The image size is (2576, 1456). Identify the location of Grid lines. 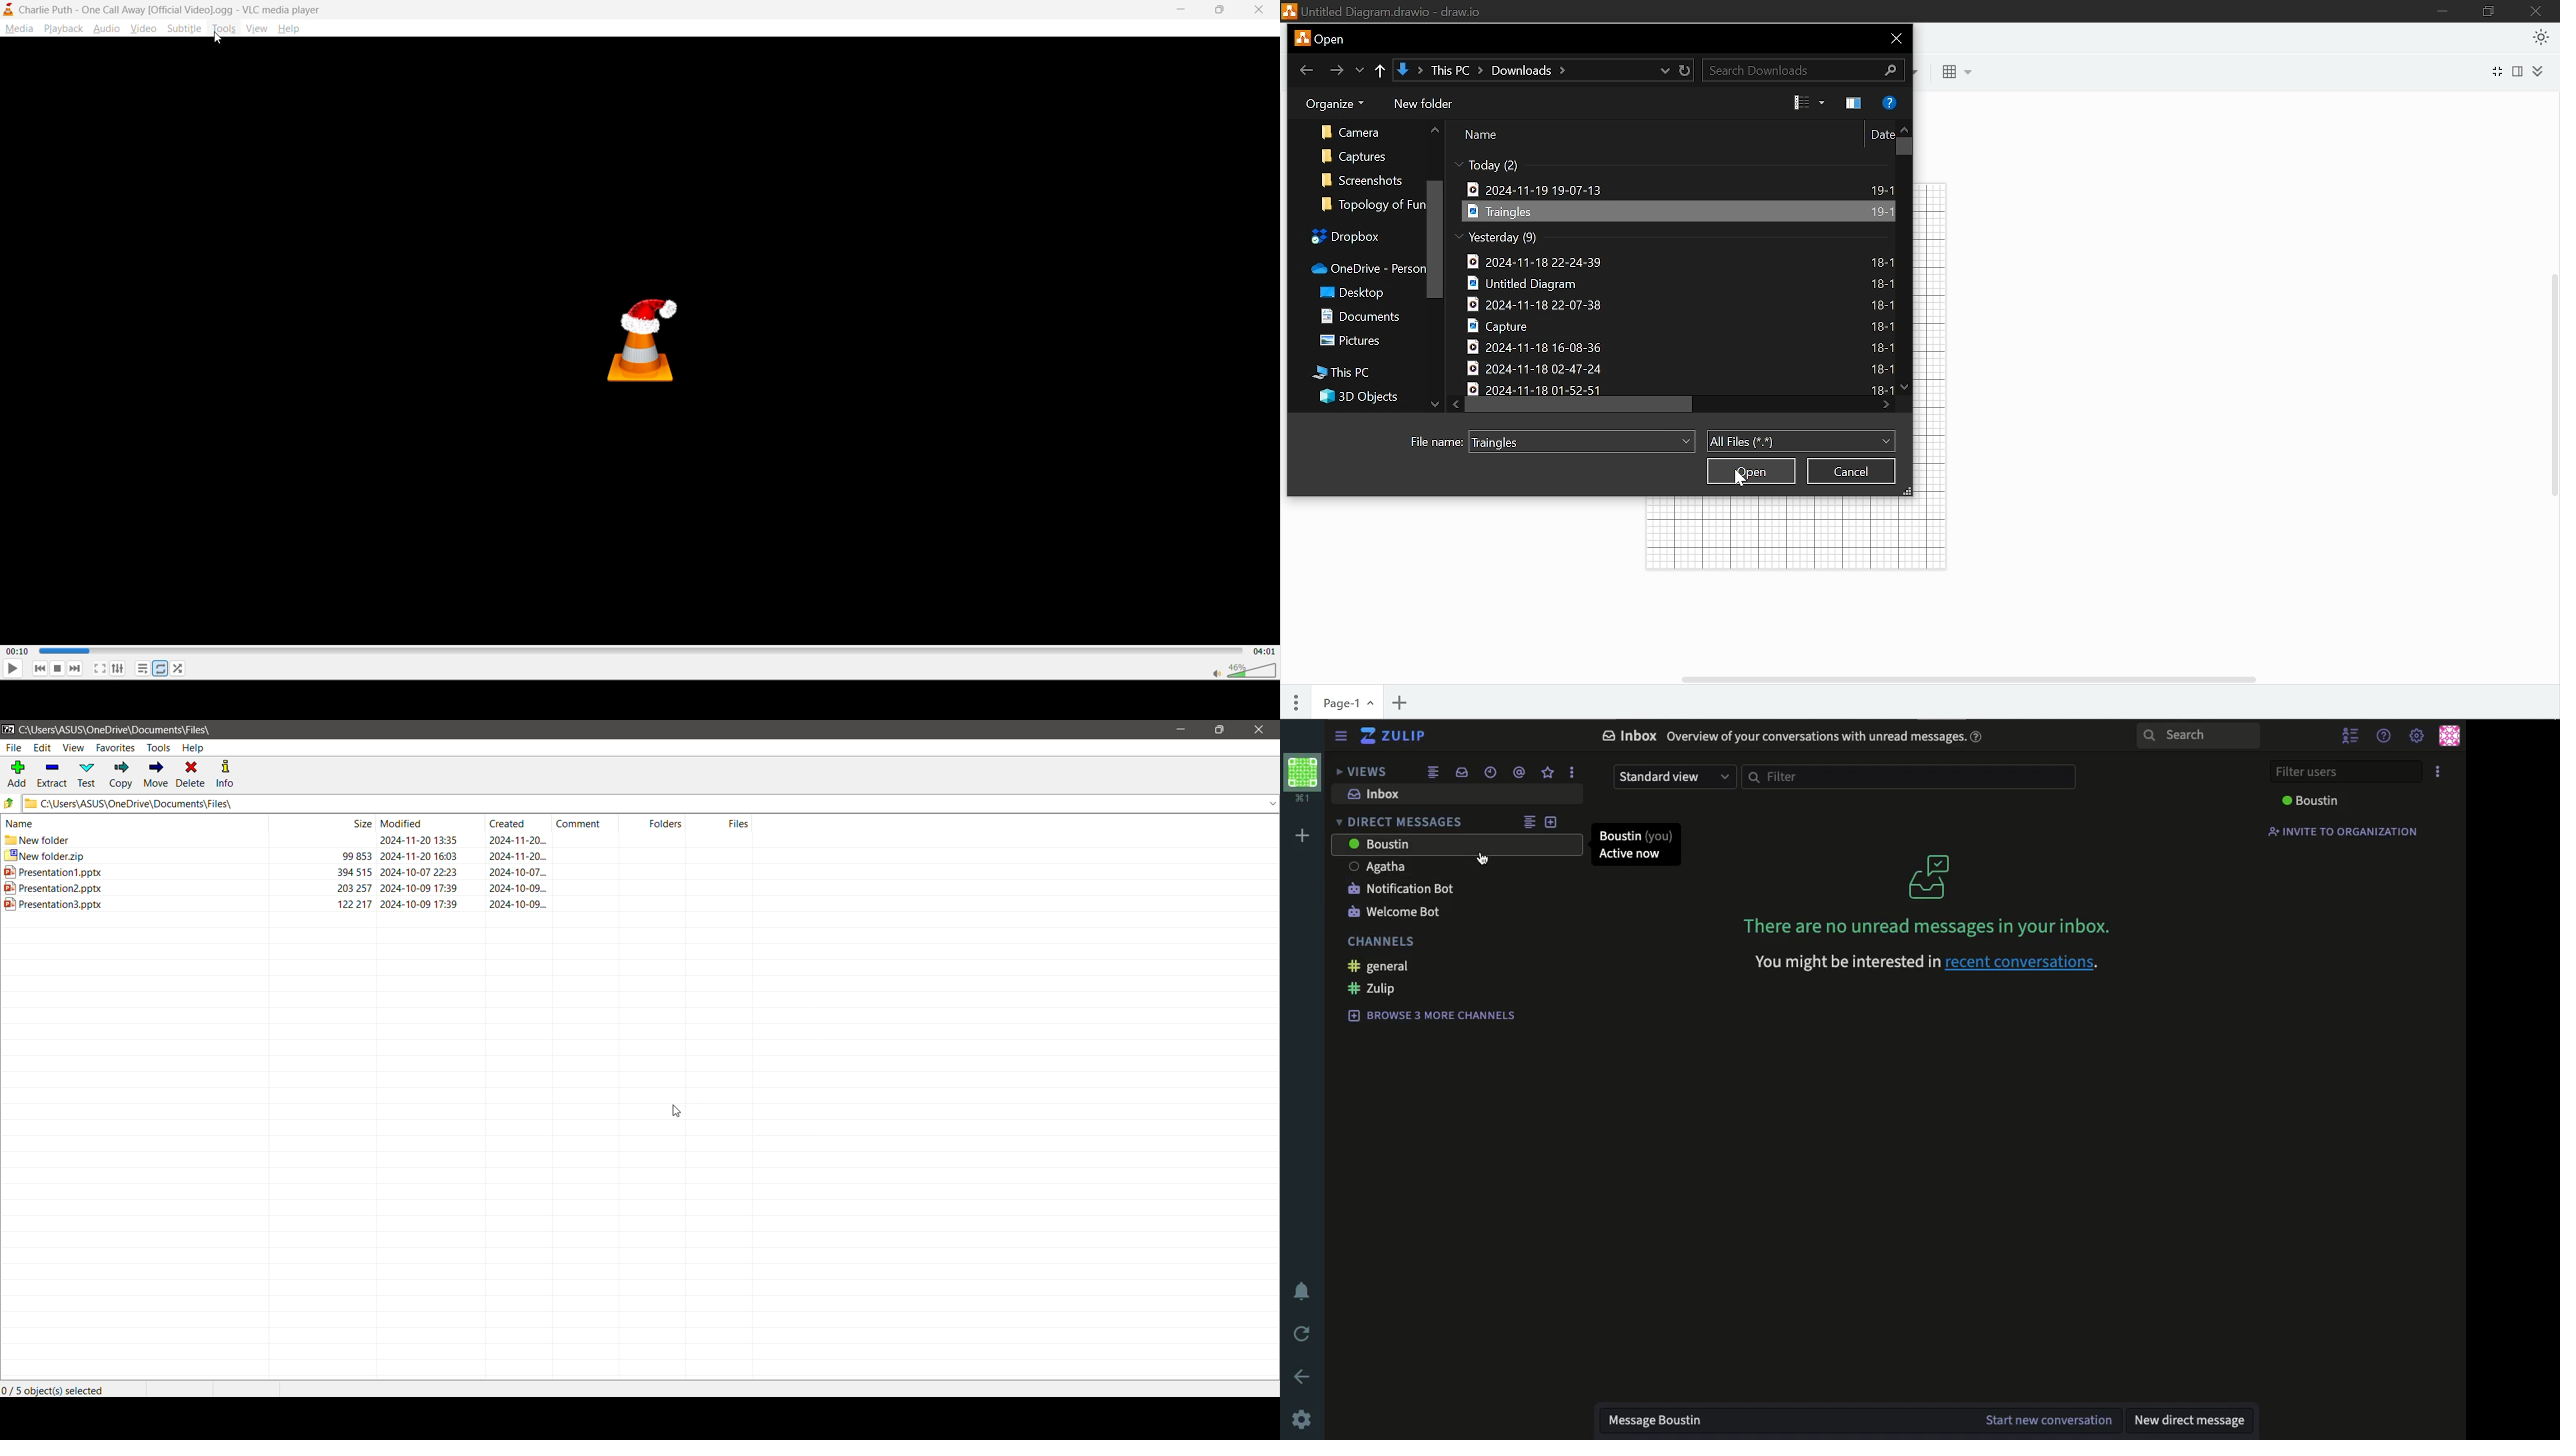
(1780, 536).